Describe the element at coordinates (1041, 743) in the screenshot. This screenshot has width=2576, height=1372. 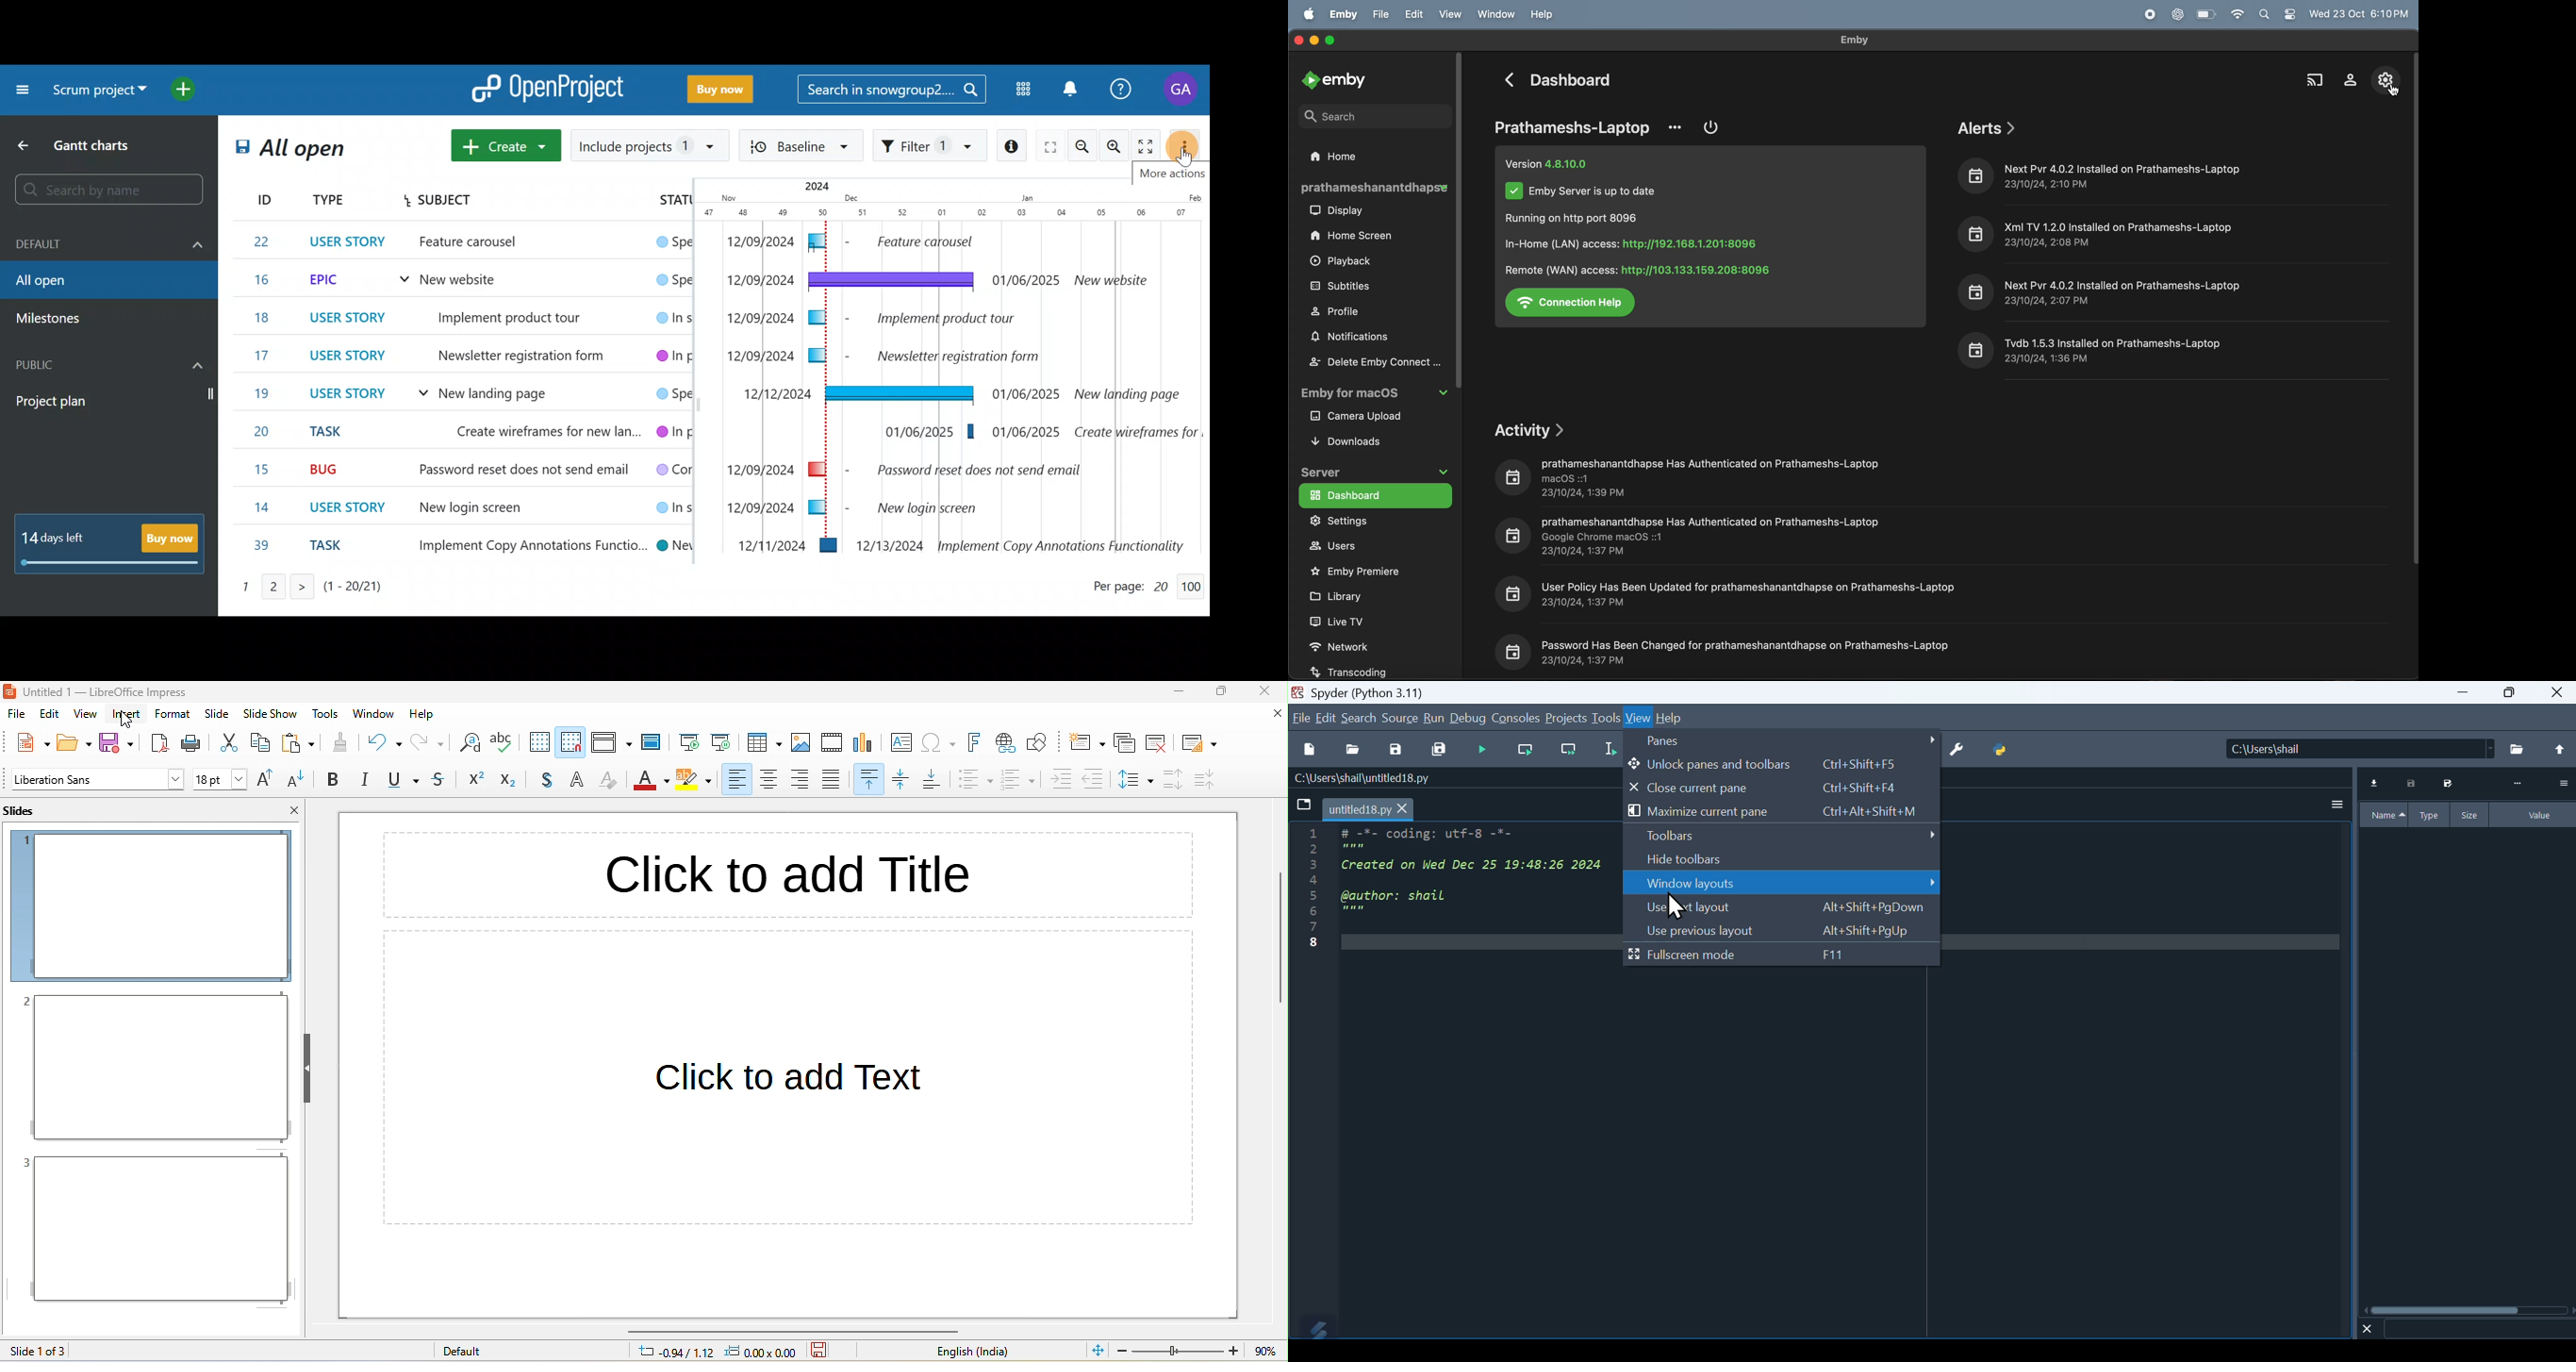
I see `show draw function` at that location.